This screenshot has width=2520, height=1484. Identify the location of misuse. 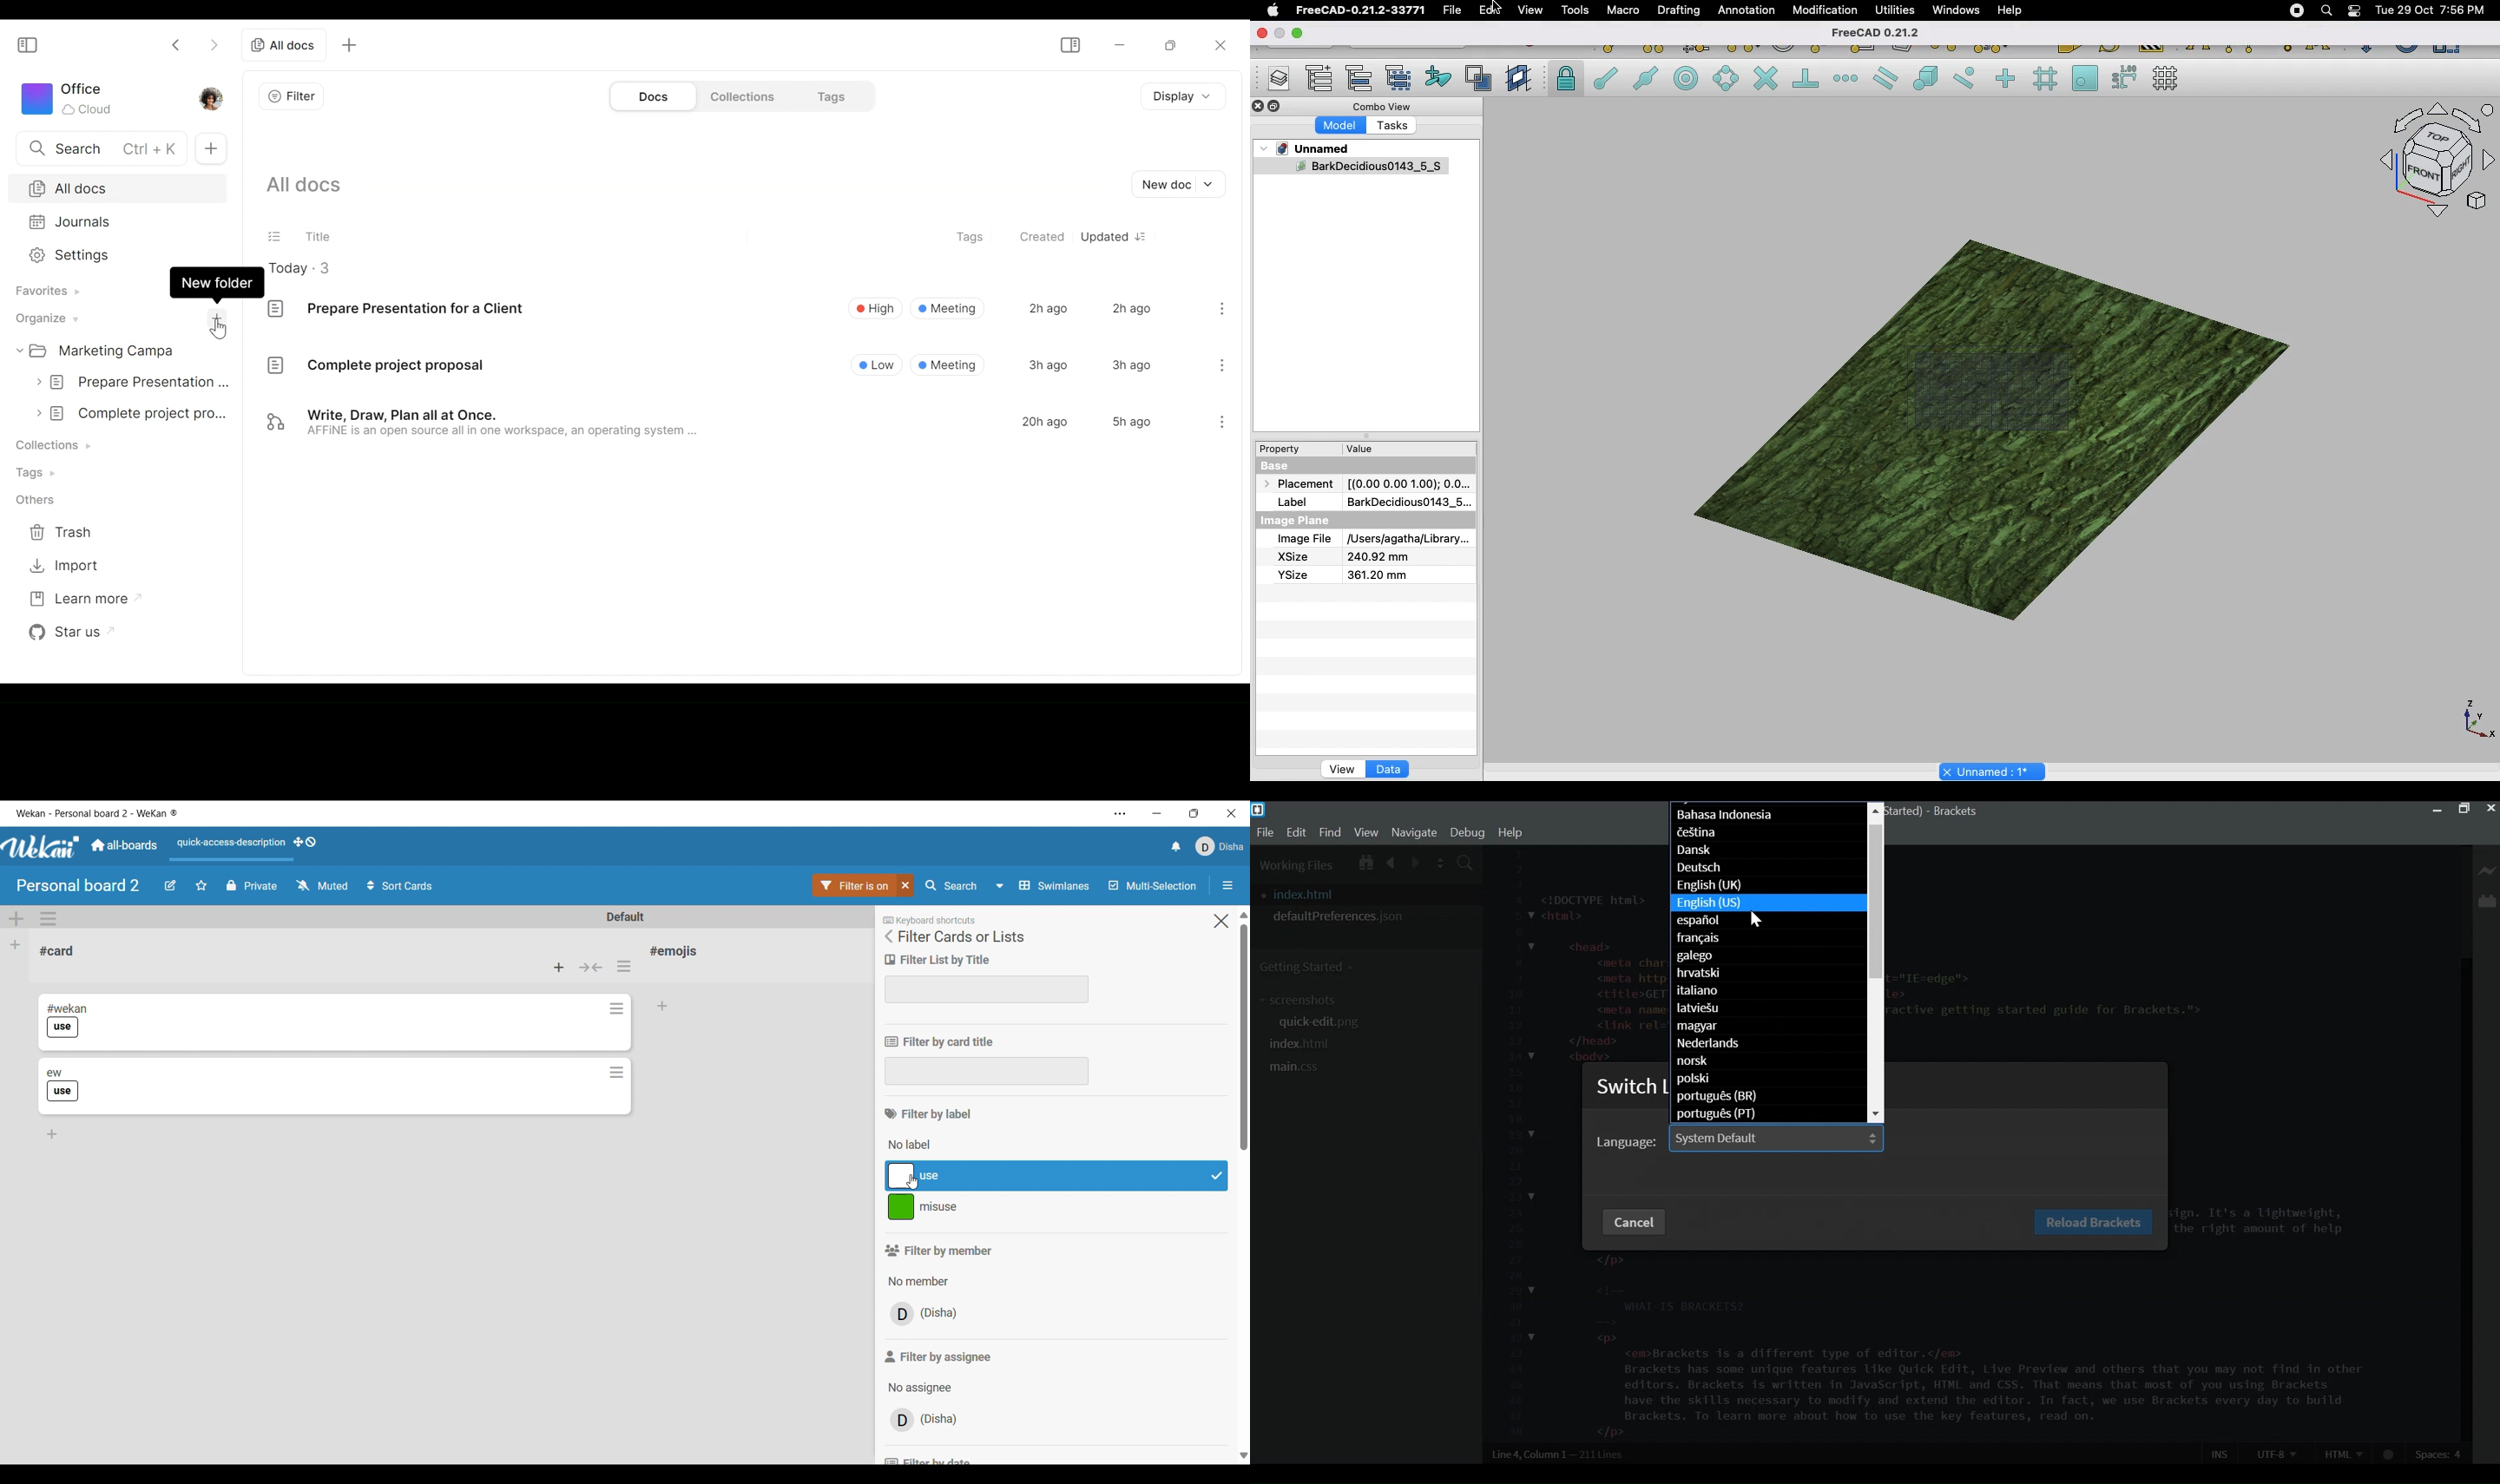
(999, 1210).